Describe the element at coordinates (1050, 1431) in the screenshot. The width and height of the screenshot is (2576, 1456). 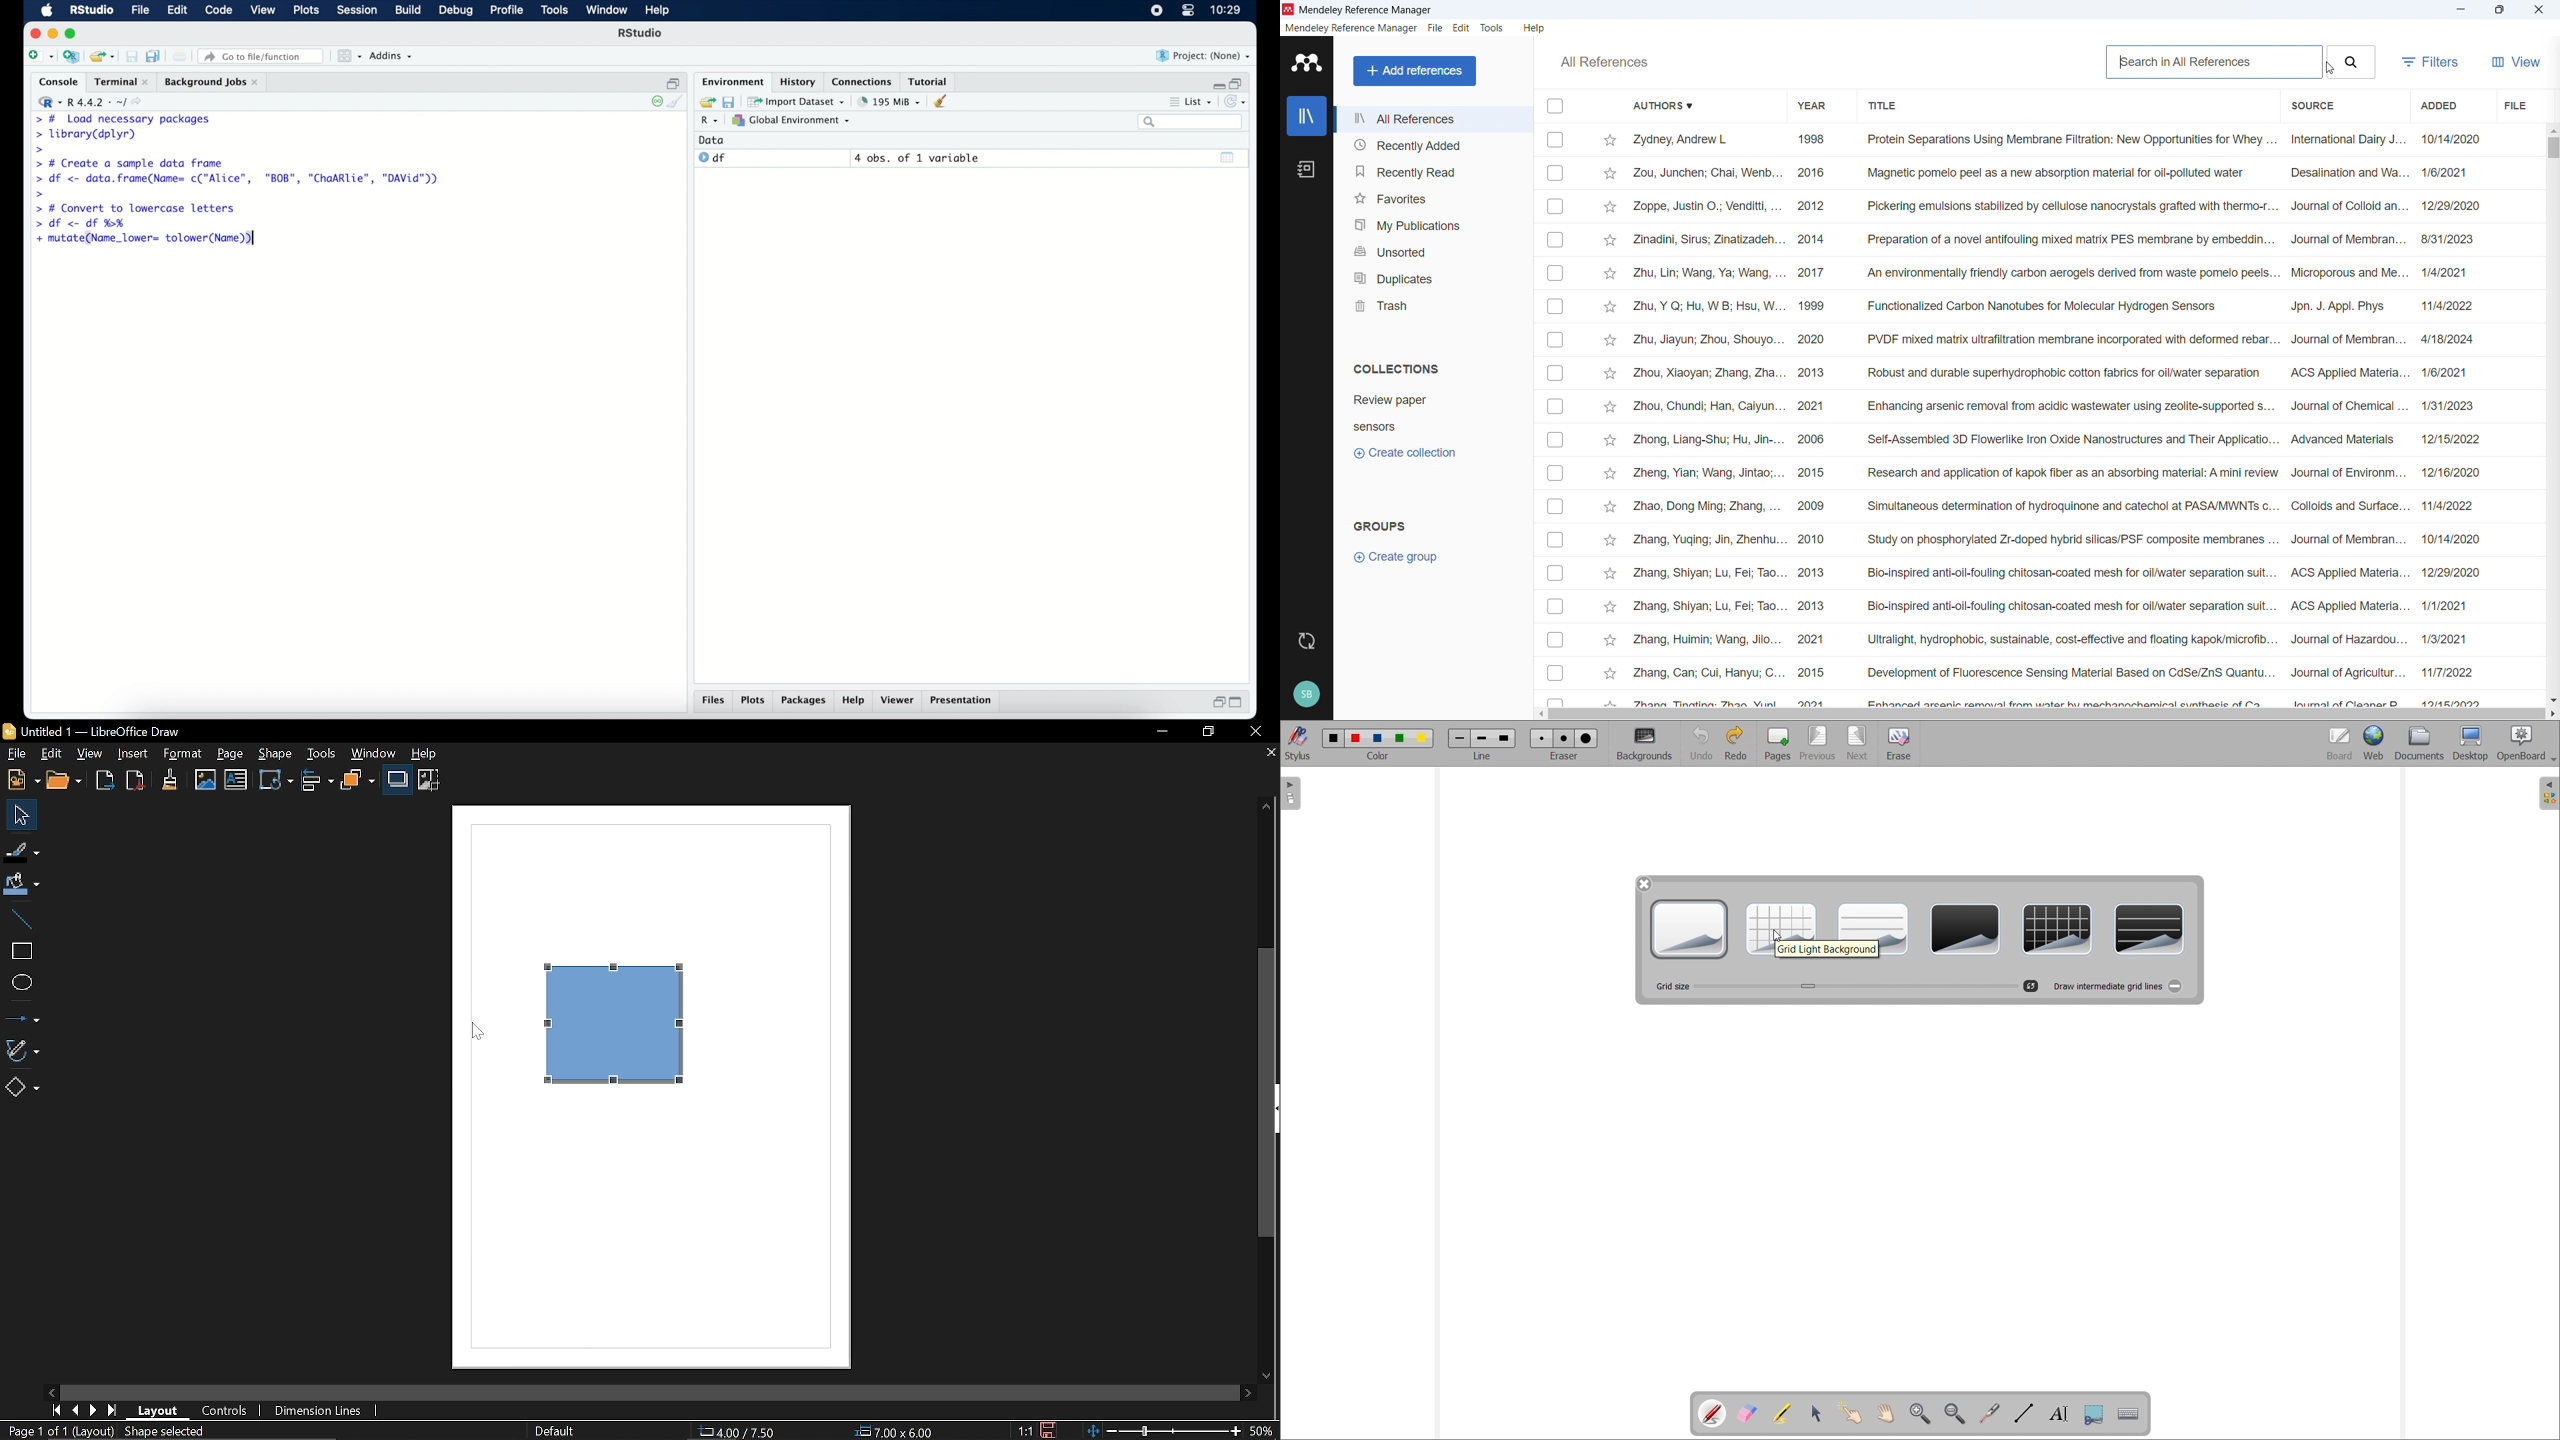
I see `Save` at that location.